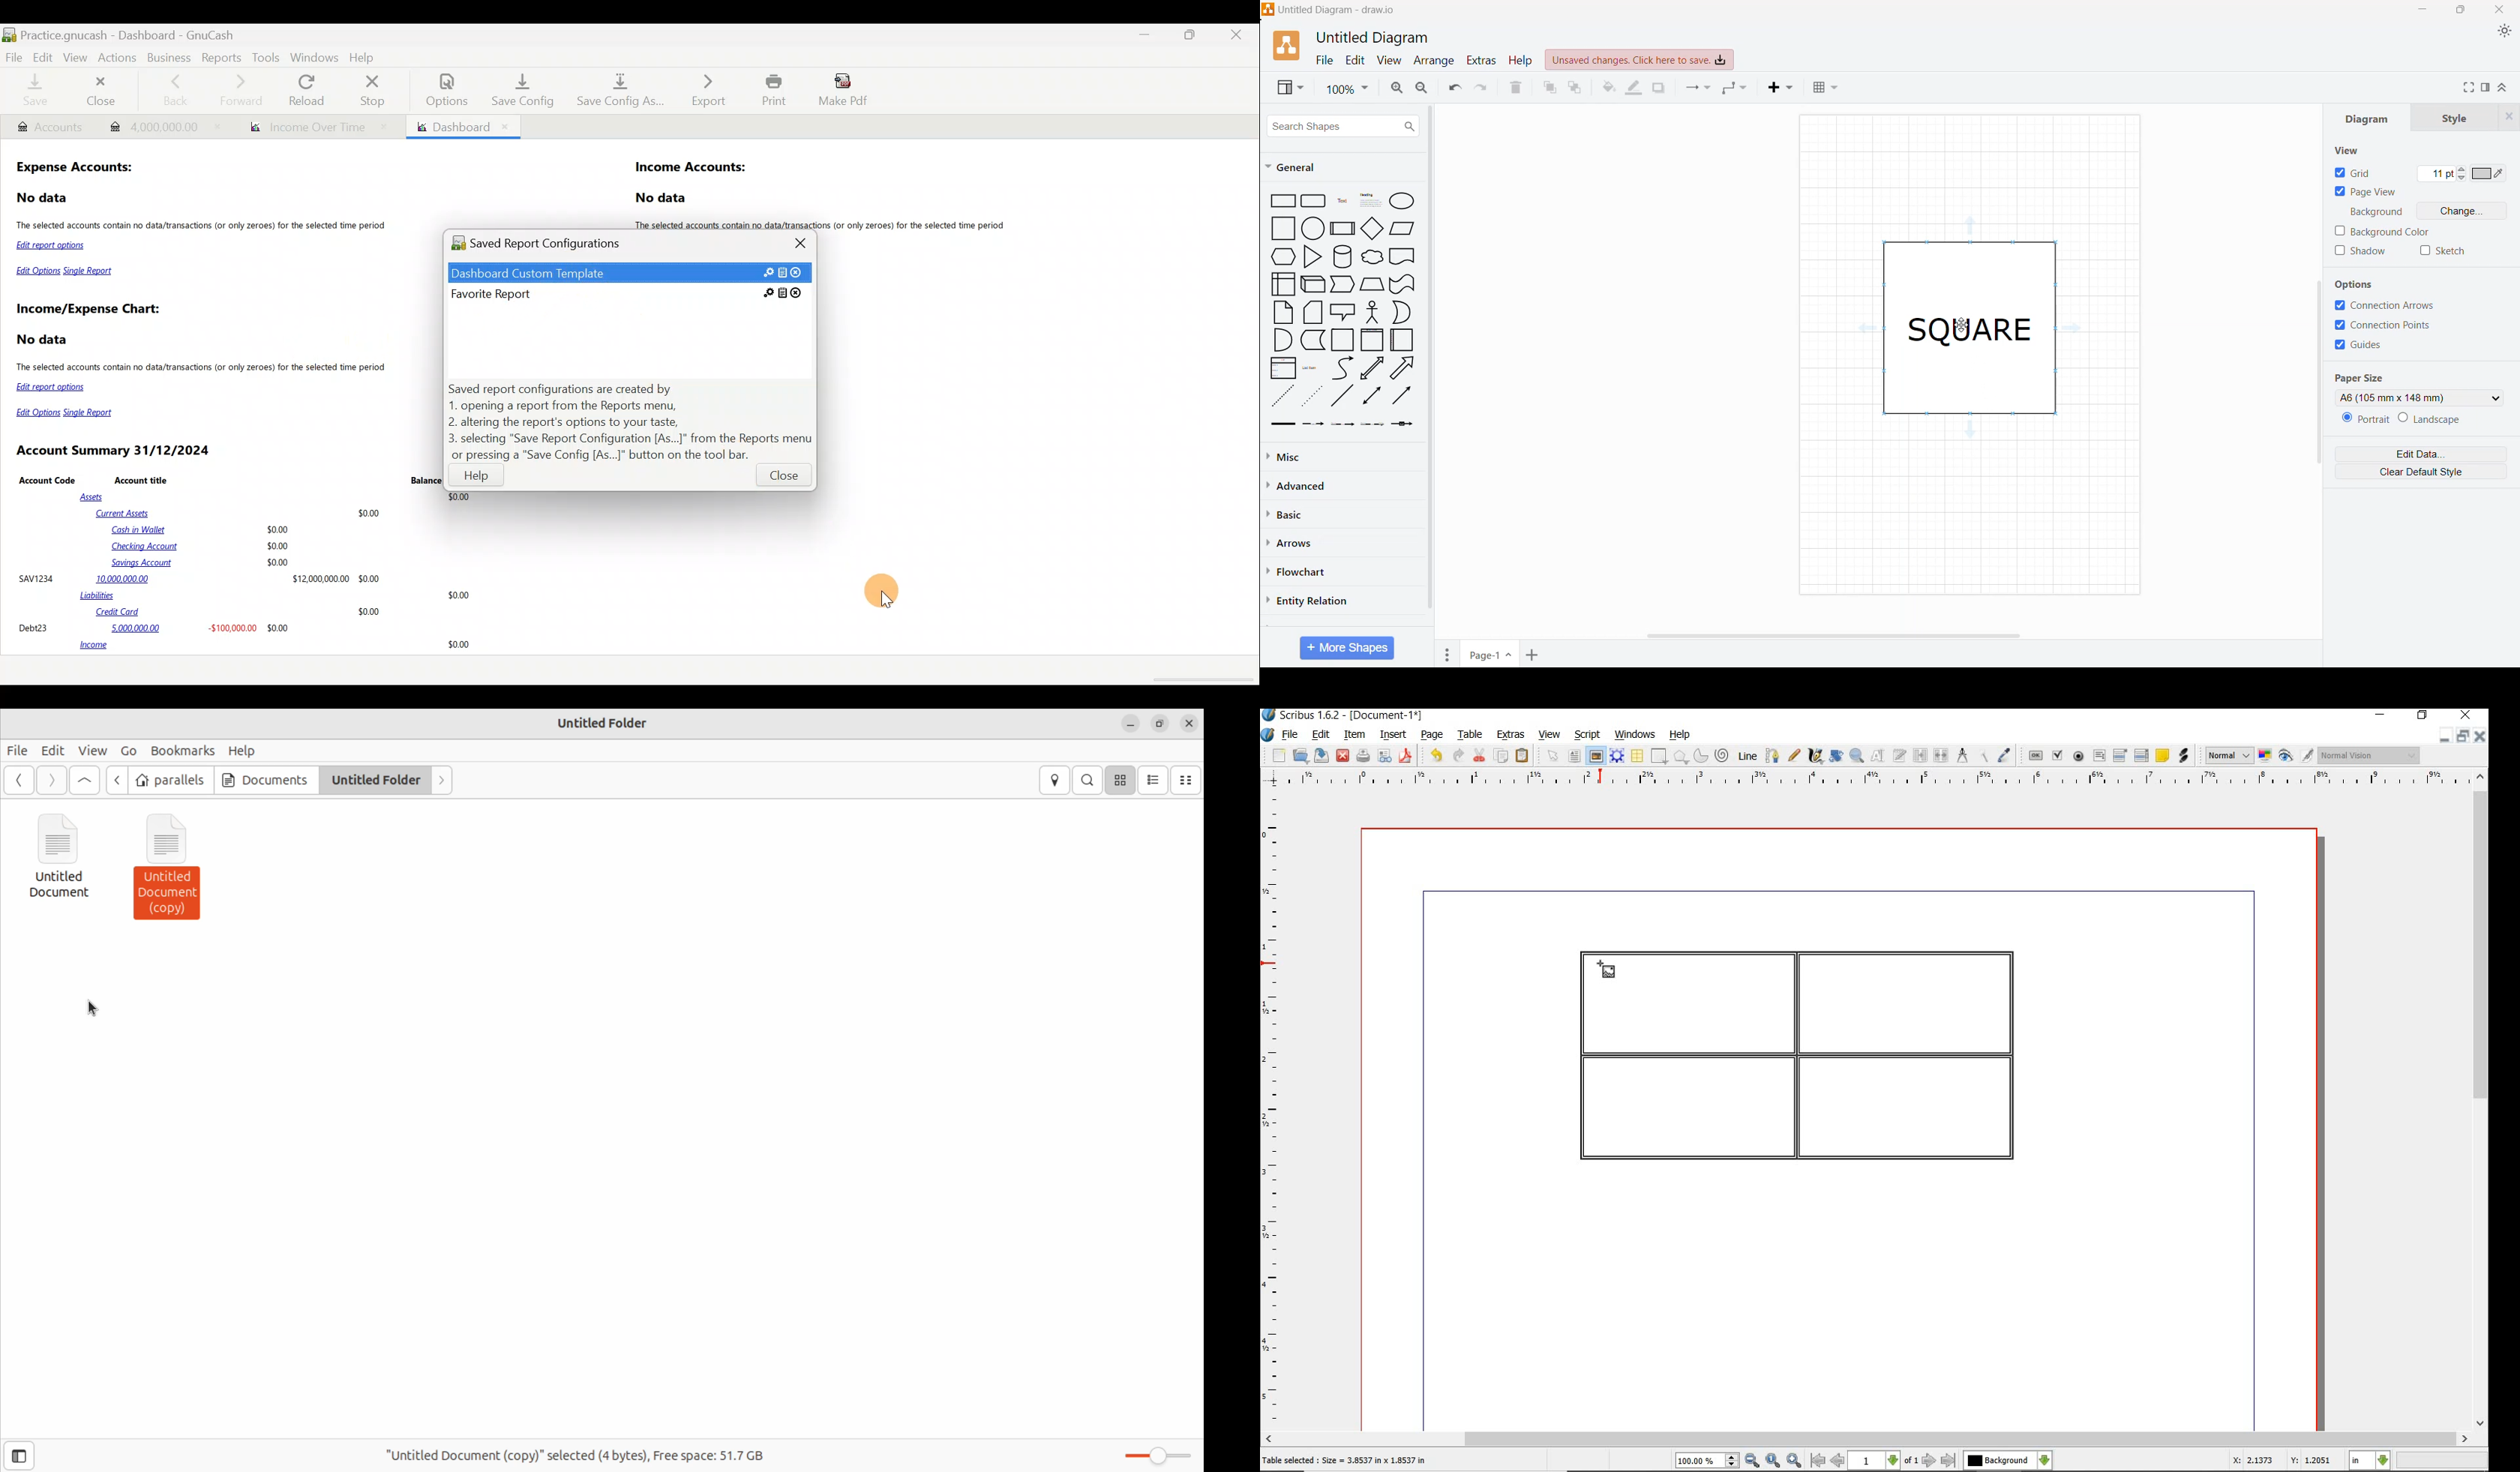 The height and width of the screenshot is (1484, 2520). Describe the element at coordinates (1392, 736) in the screenshot. I see `insert` at that location.